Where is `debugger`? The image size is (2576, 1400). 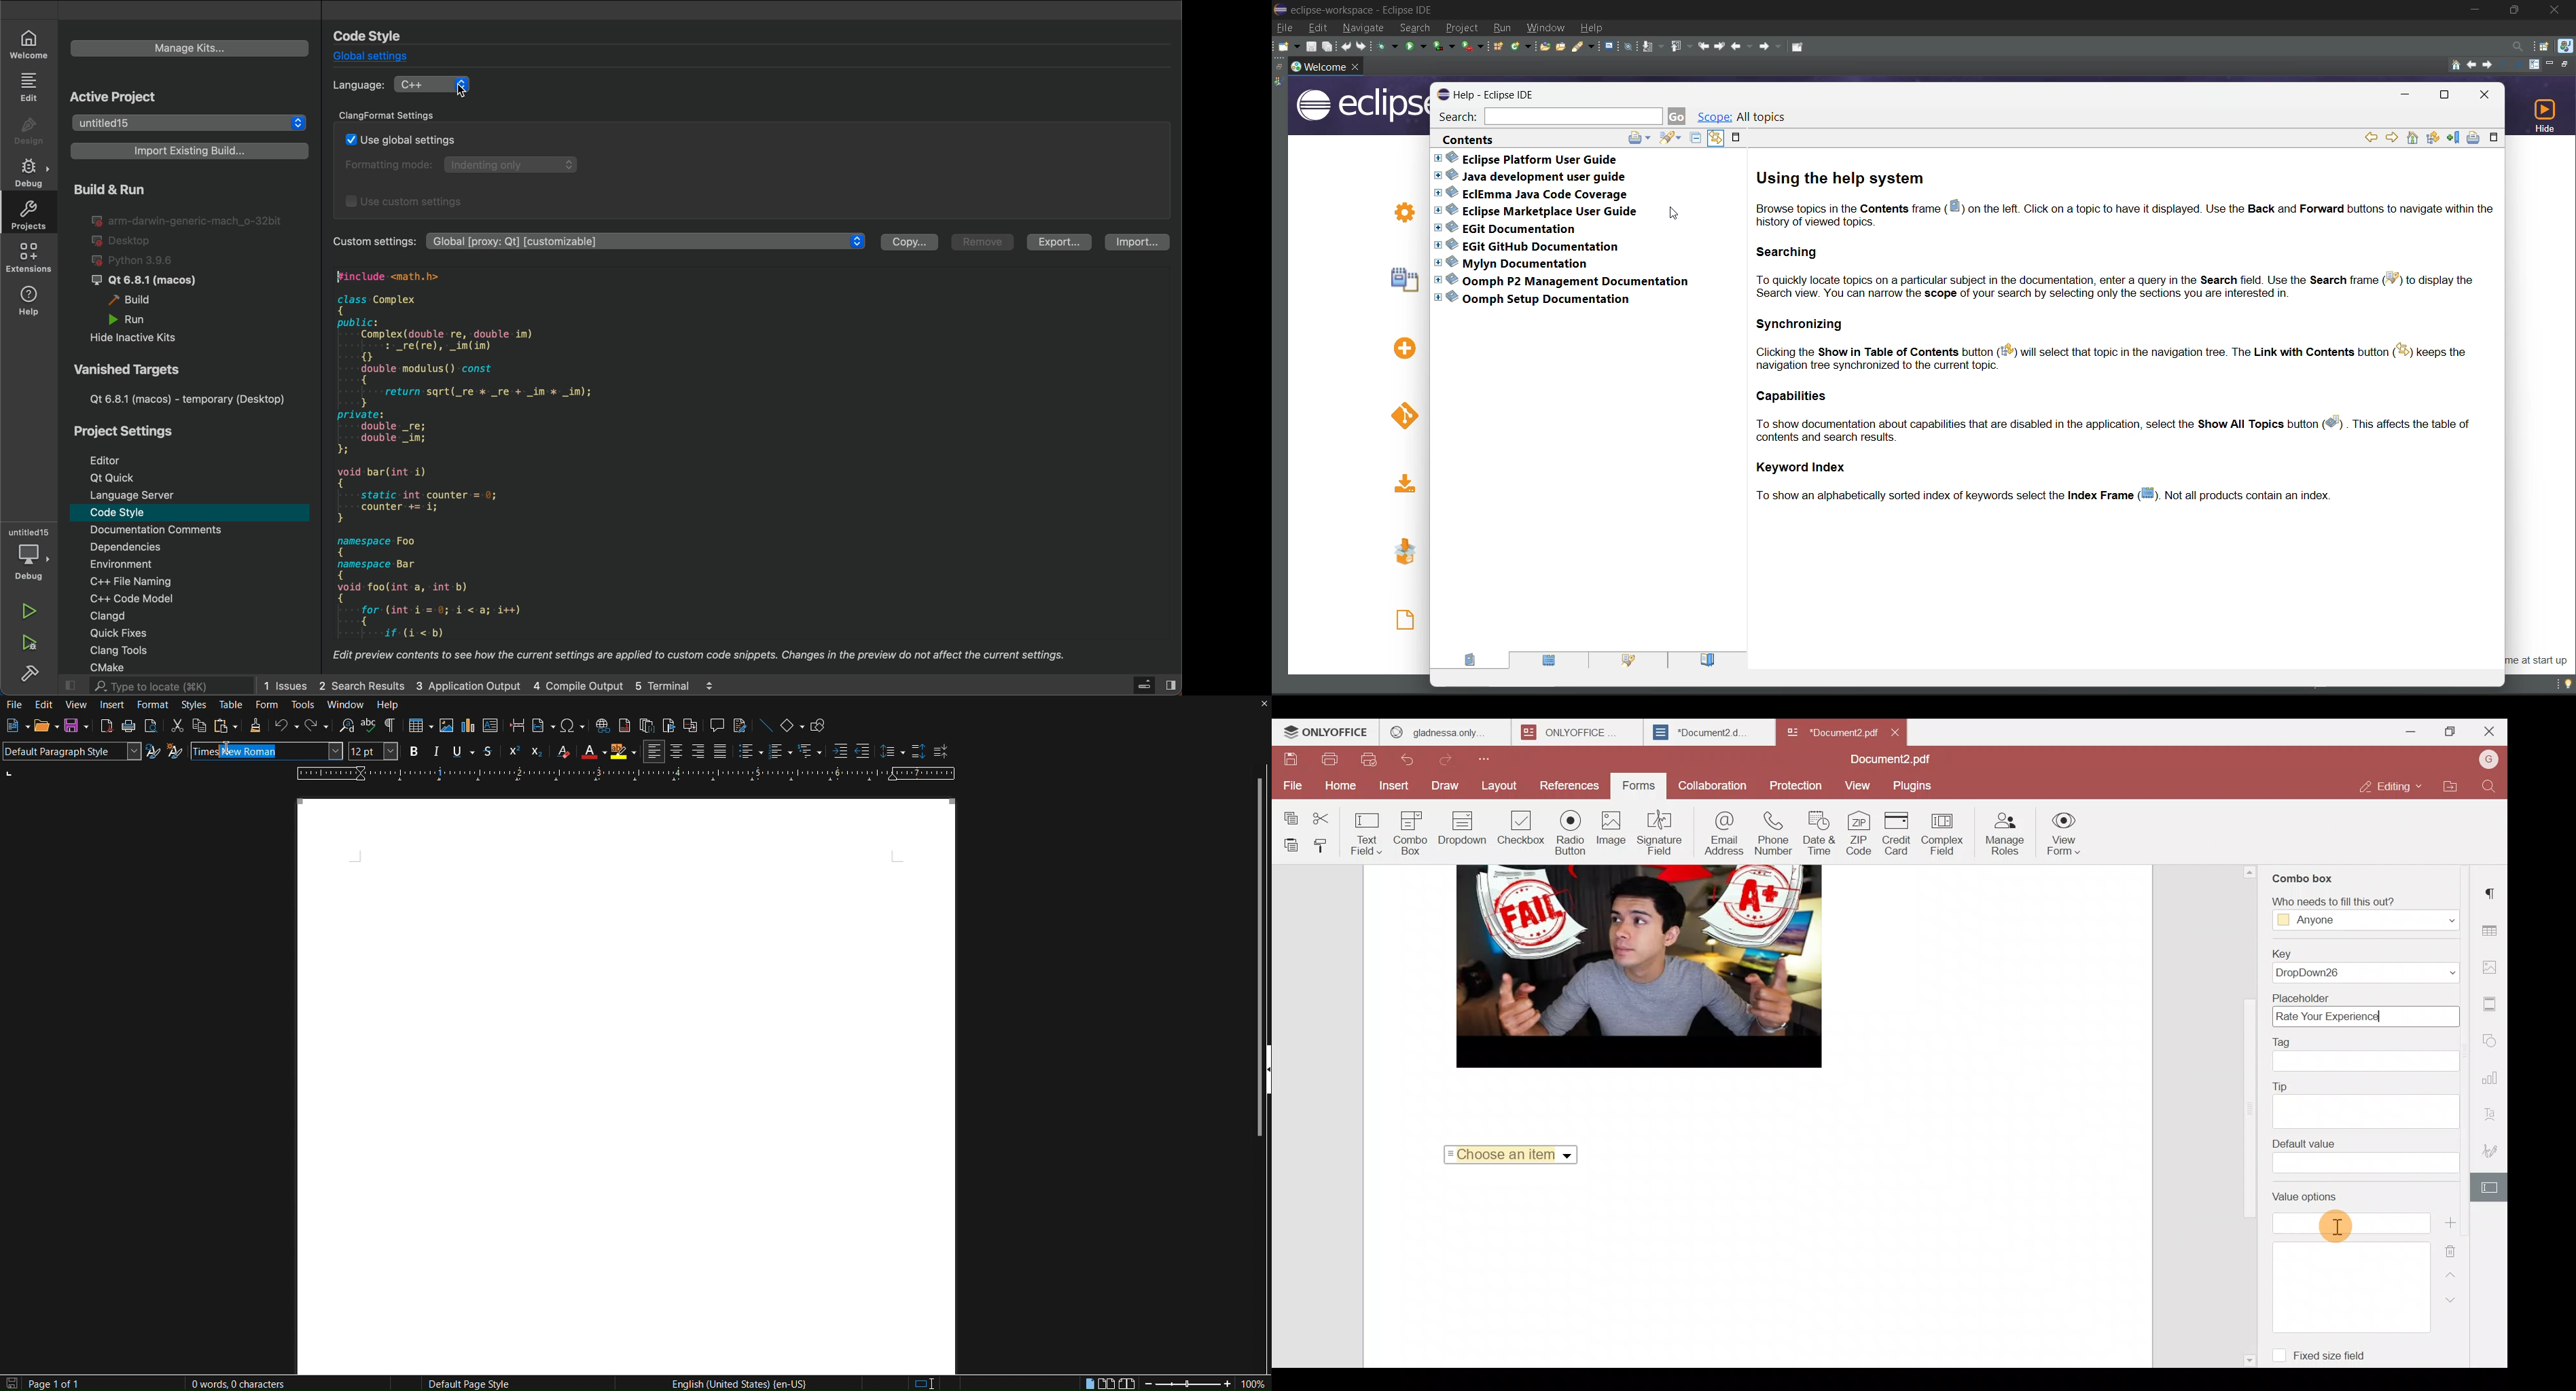
debugger is located at coordinates (29, 553).